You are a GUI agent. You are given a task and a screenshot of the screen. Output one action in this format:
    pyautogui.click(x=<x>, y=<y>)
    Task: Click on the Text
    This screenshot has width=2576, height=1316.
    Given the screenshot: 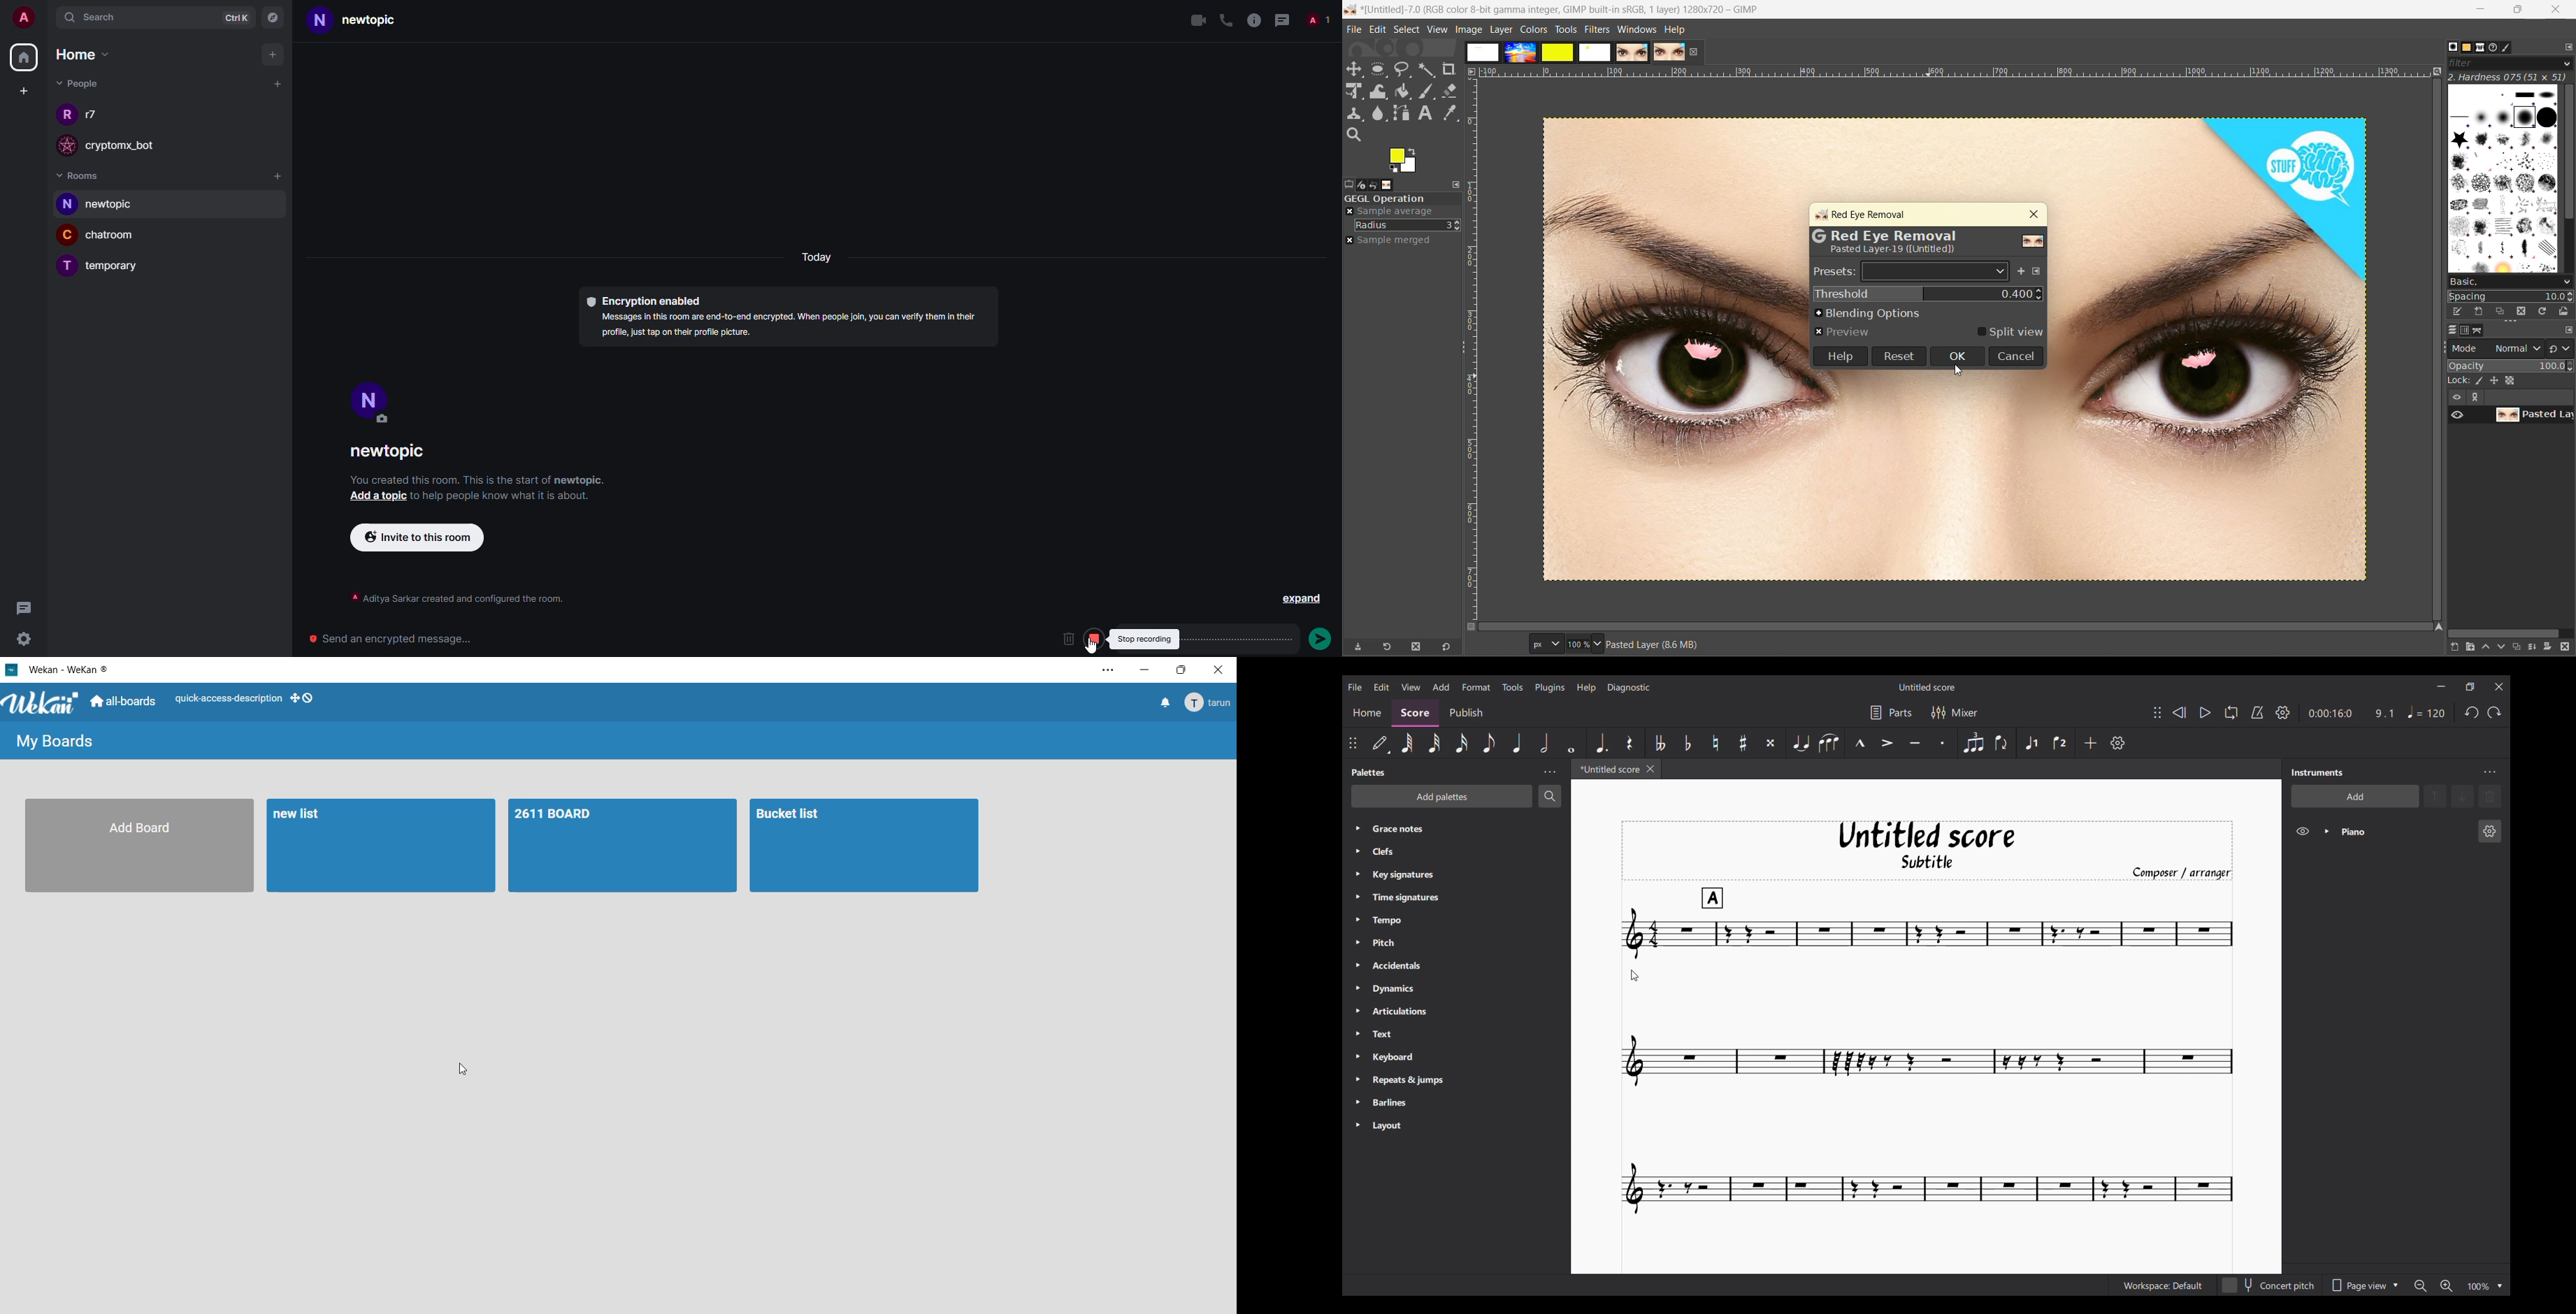 What is the action you would take?
    pyautogui.click(x=1406, y=1035)
    